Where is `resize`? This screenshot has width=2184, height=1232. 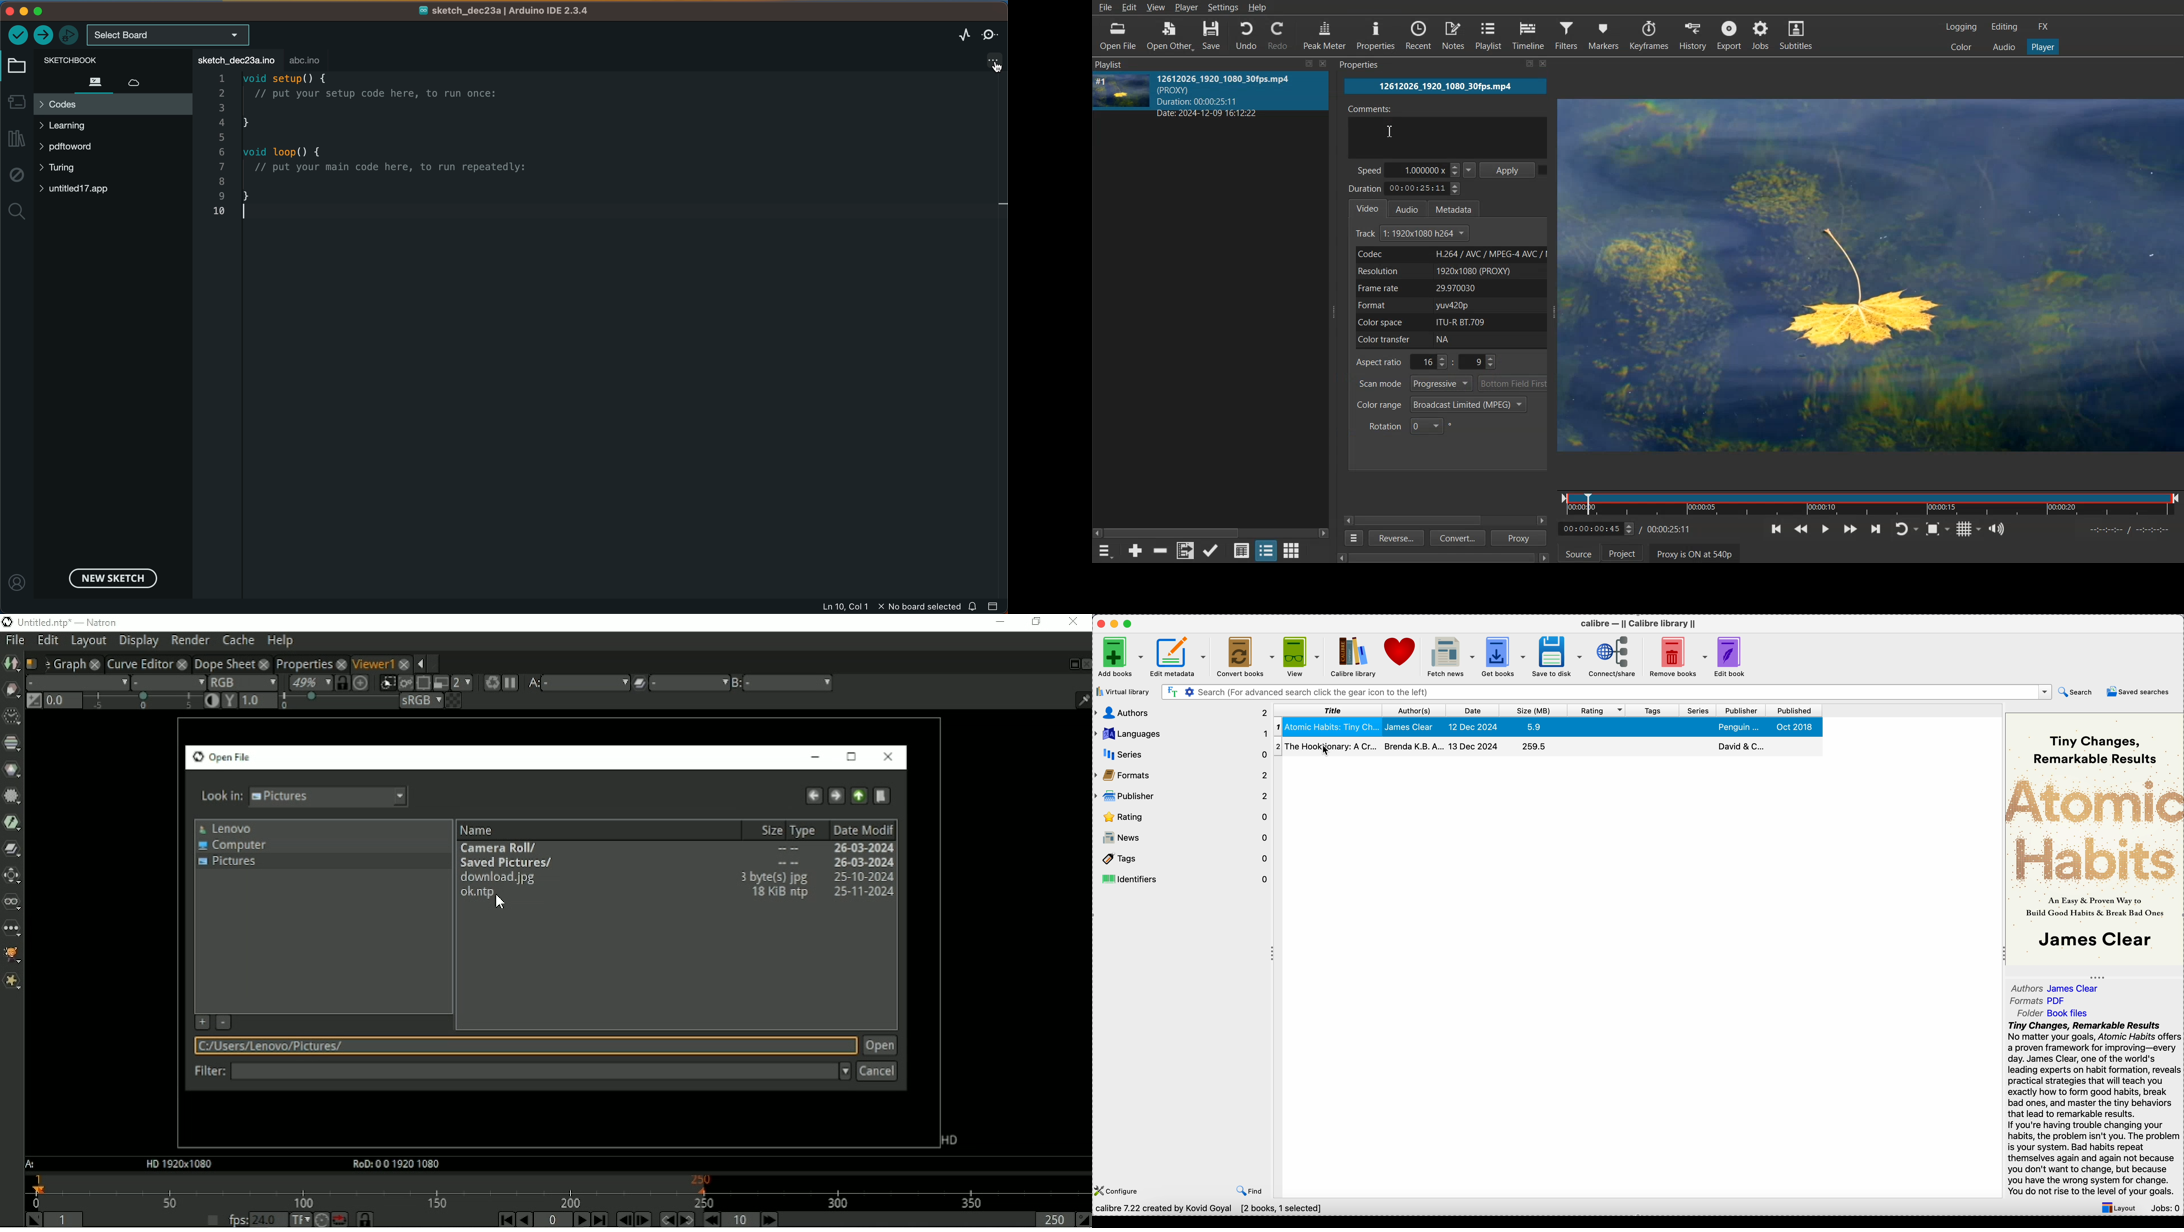 resize is located at coordinates (1306, 64).